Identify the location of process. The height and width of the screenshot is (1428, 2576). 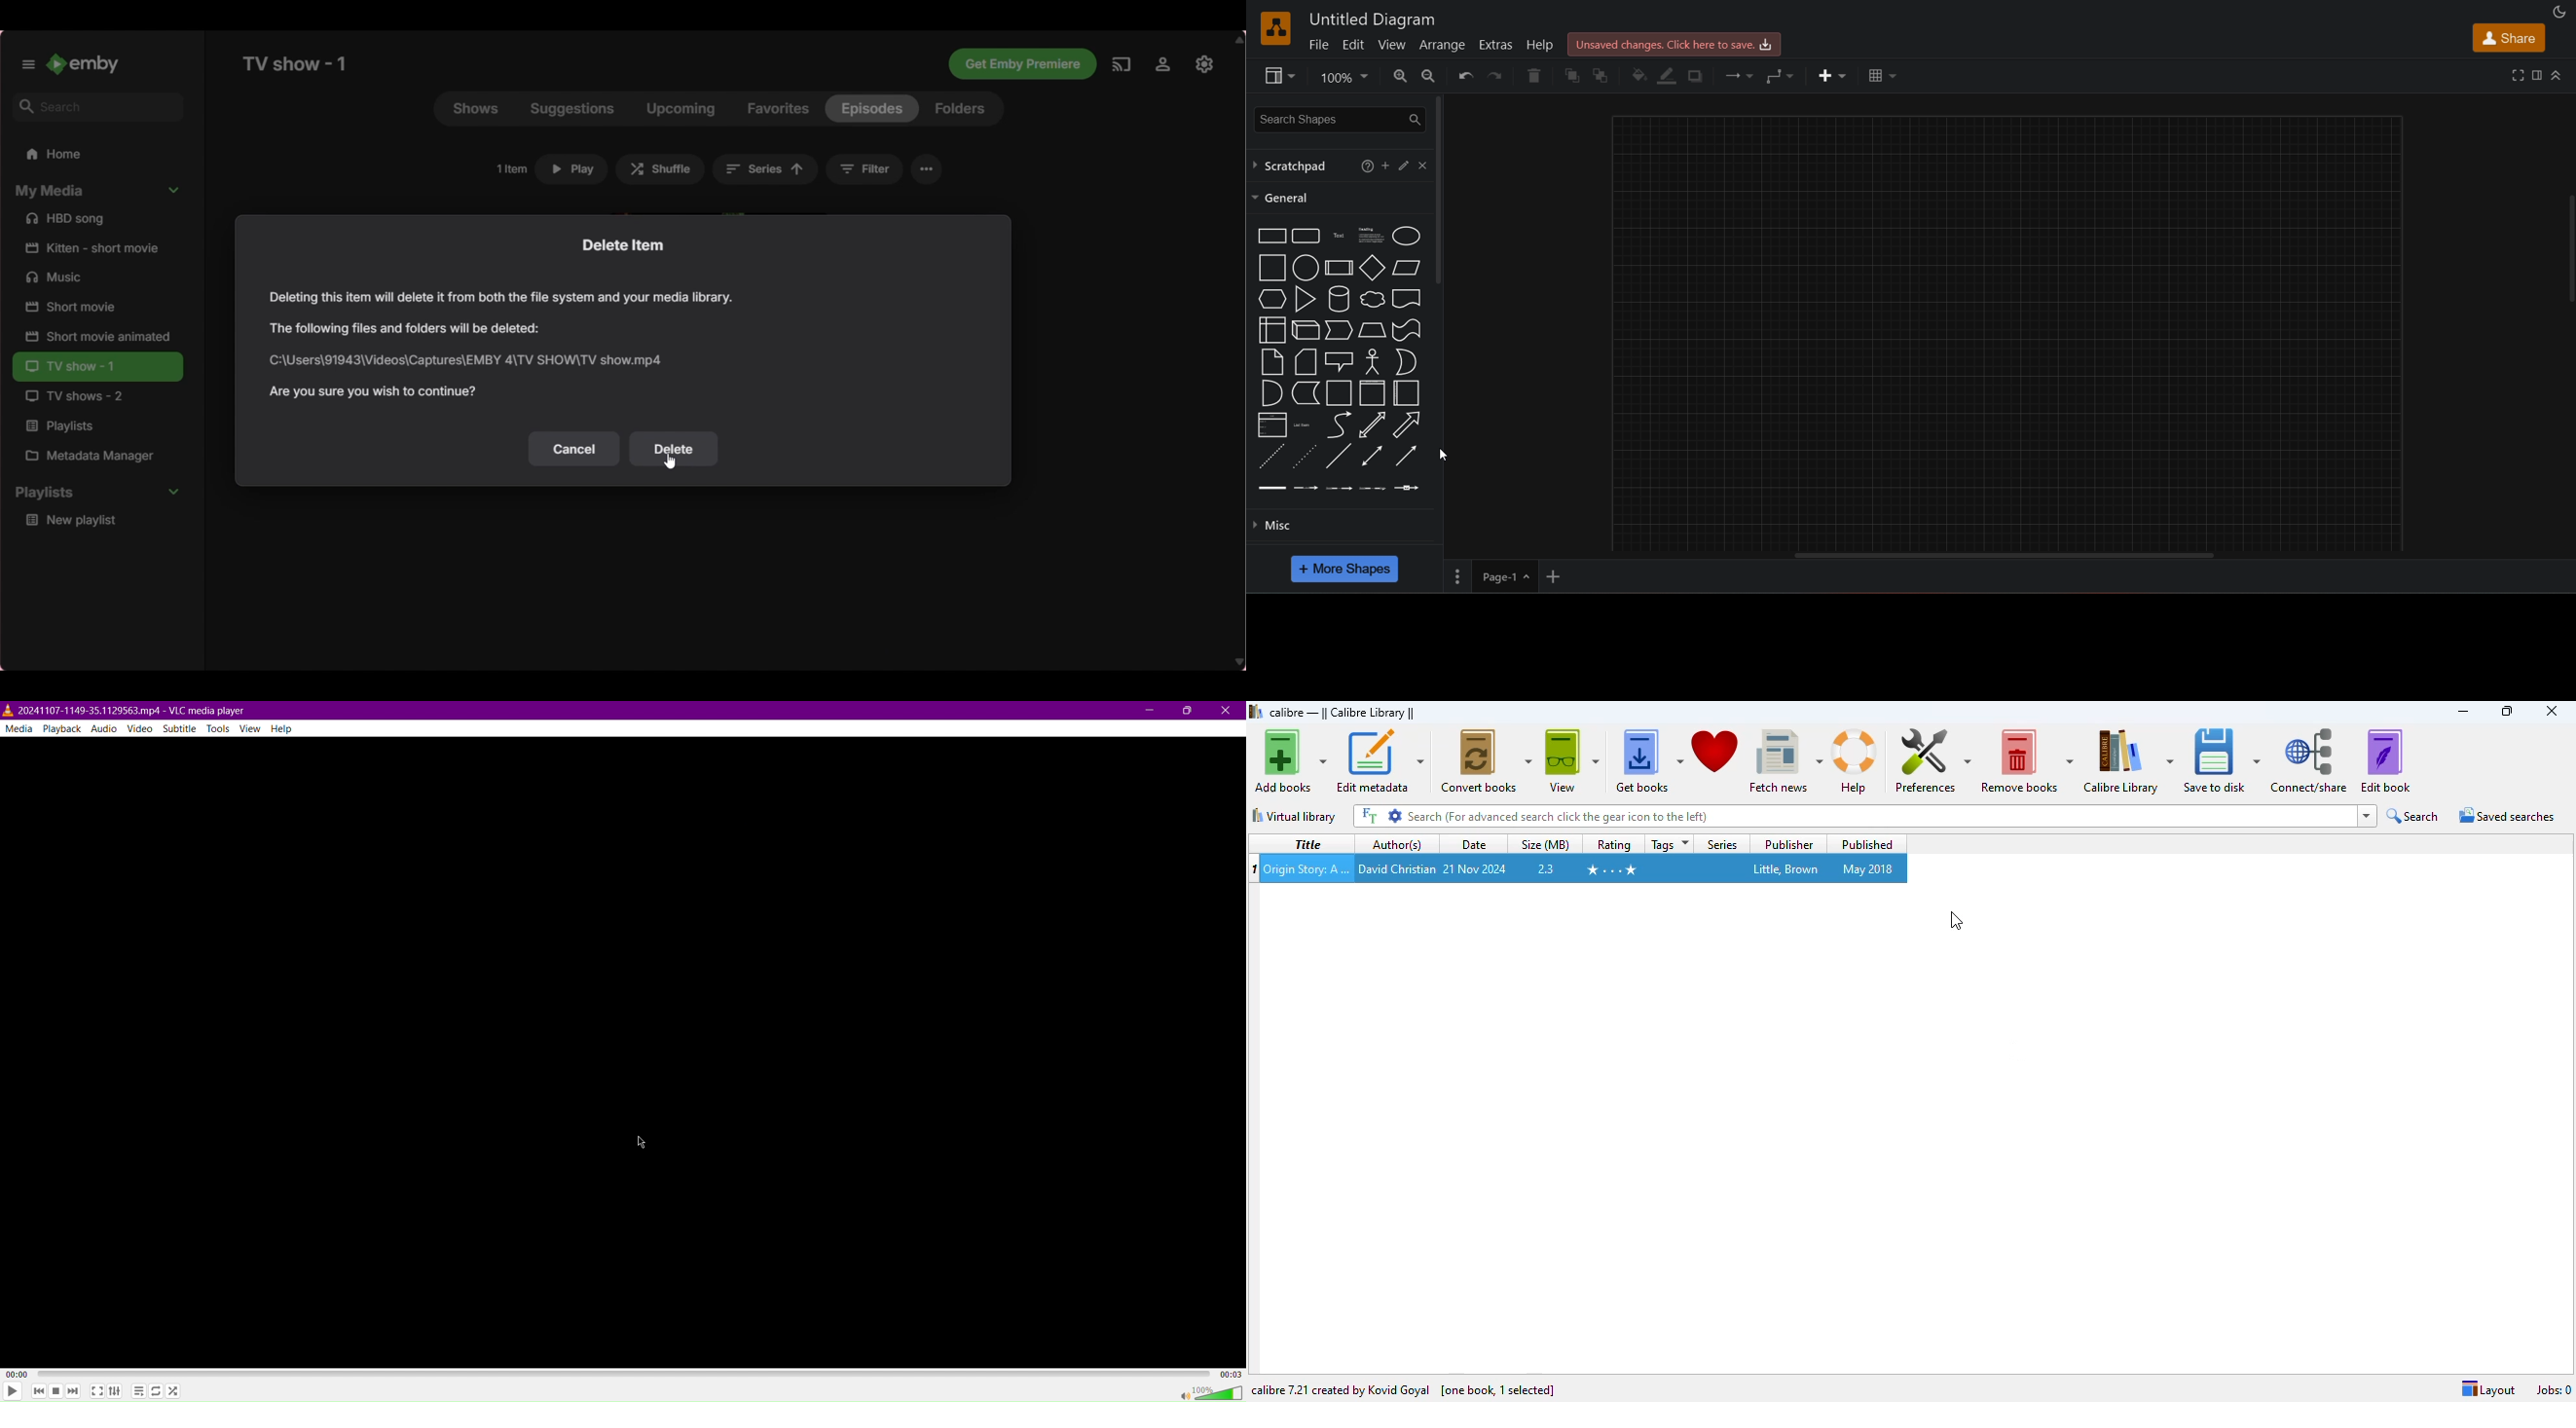
(1338, 267).